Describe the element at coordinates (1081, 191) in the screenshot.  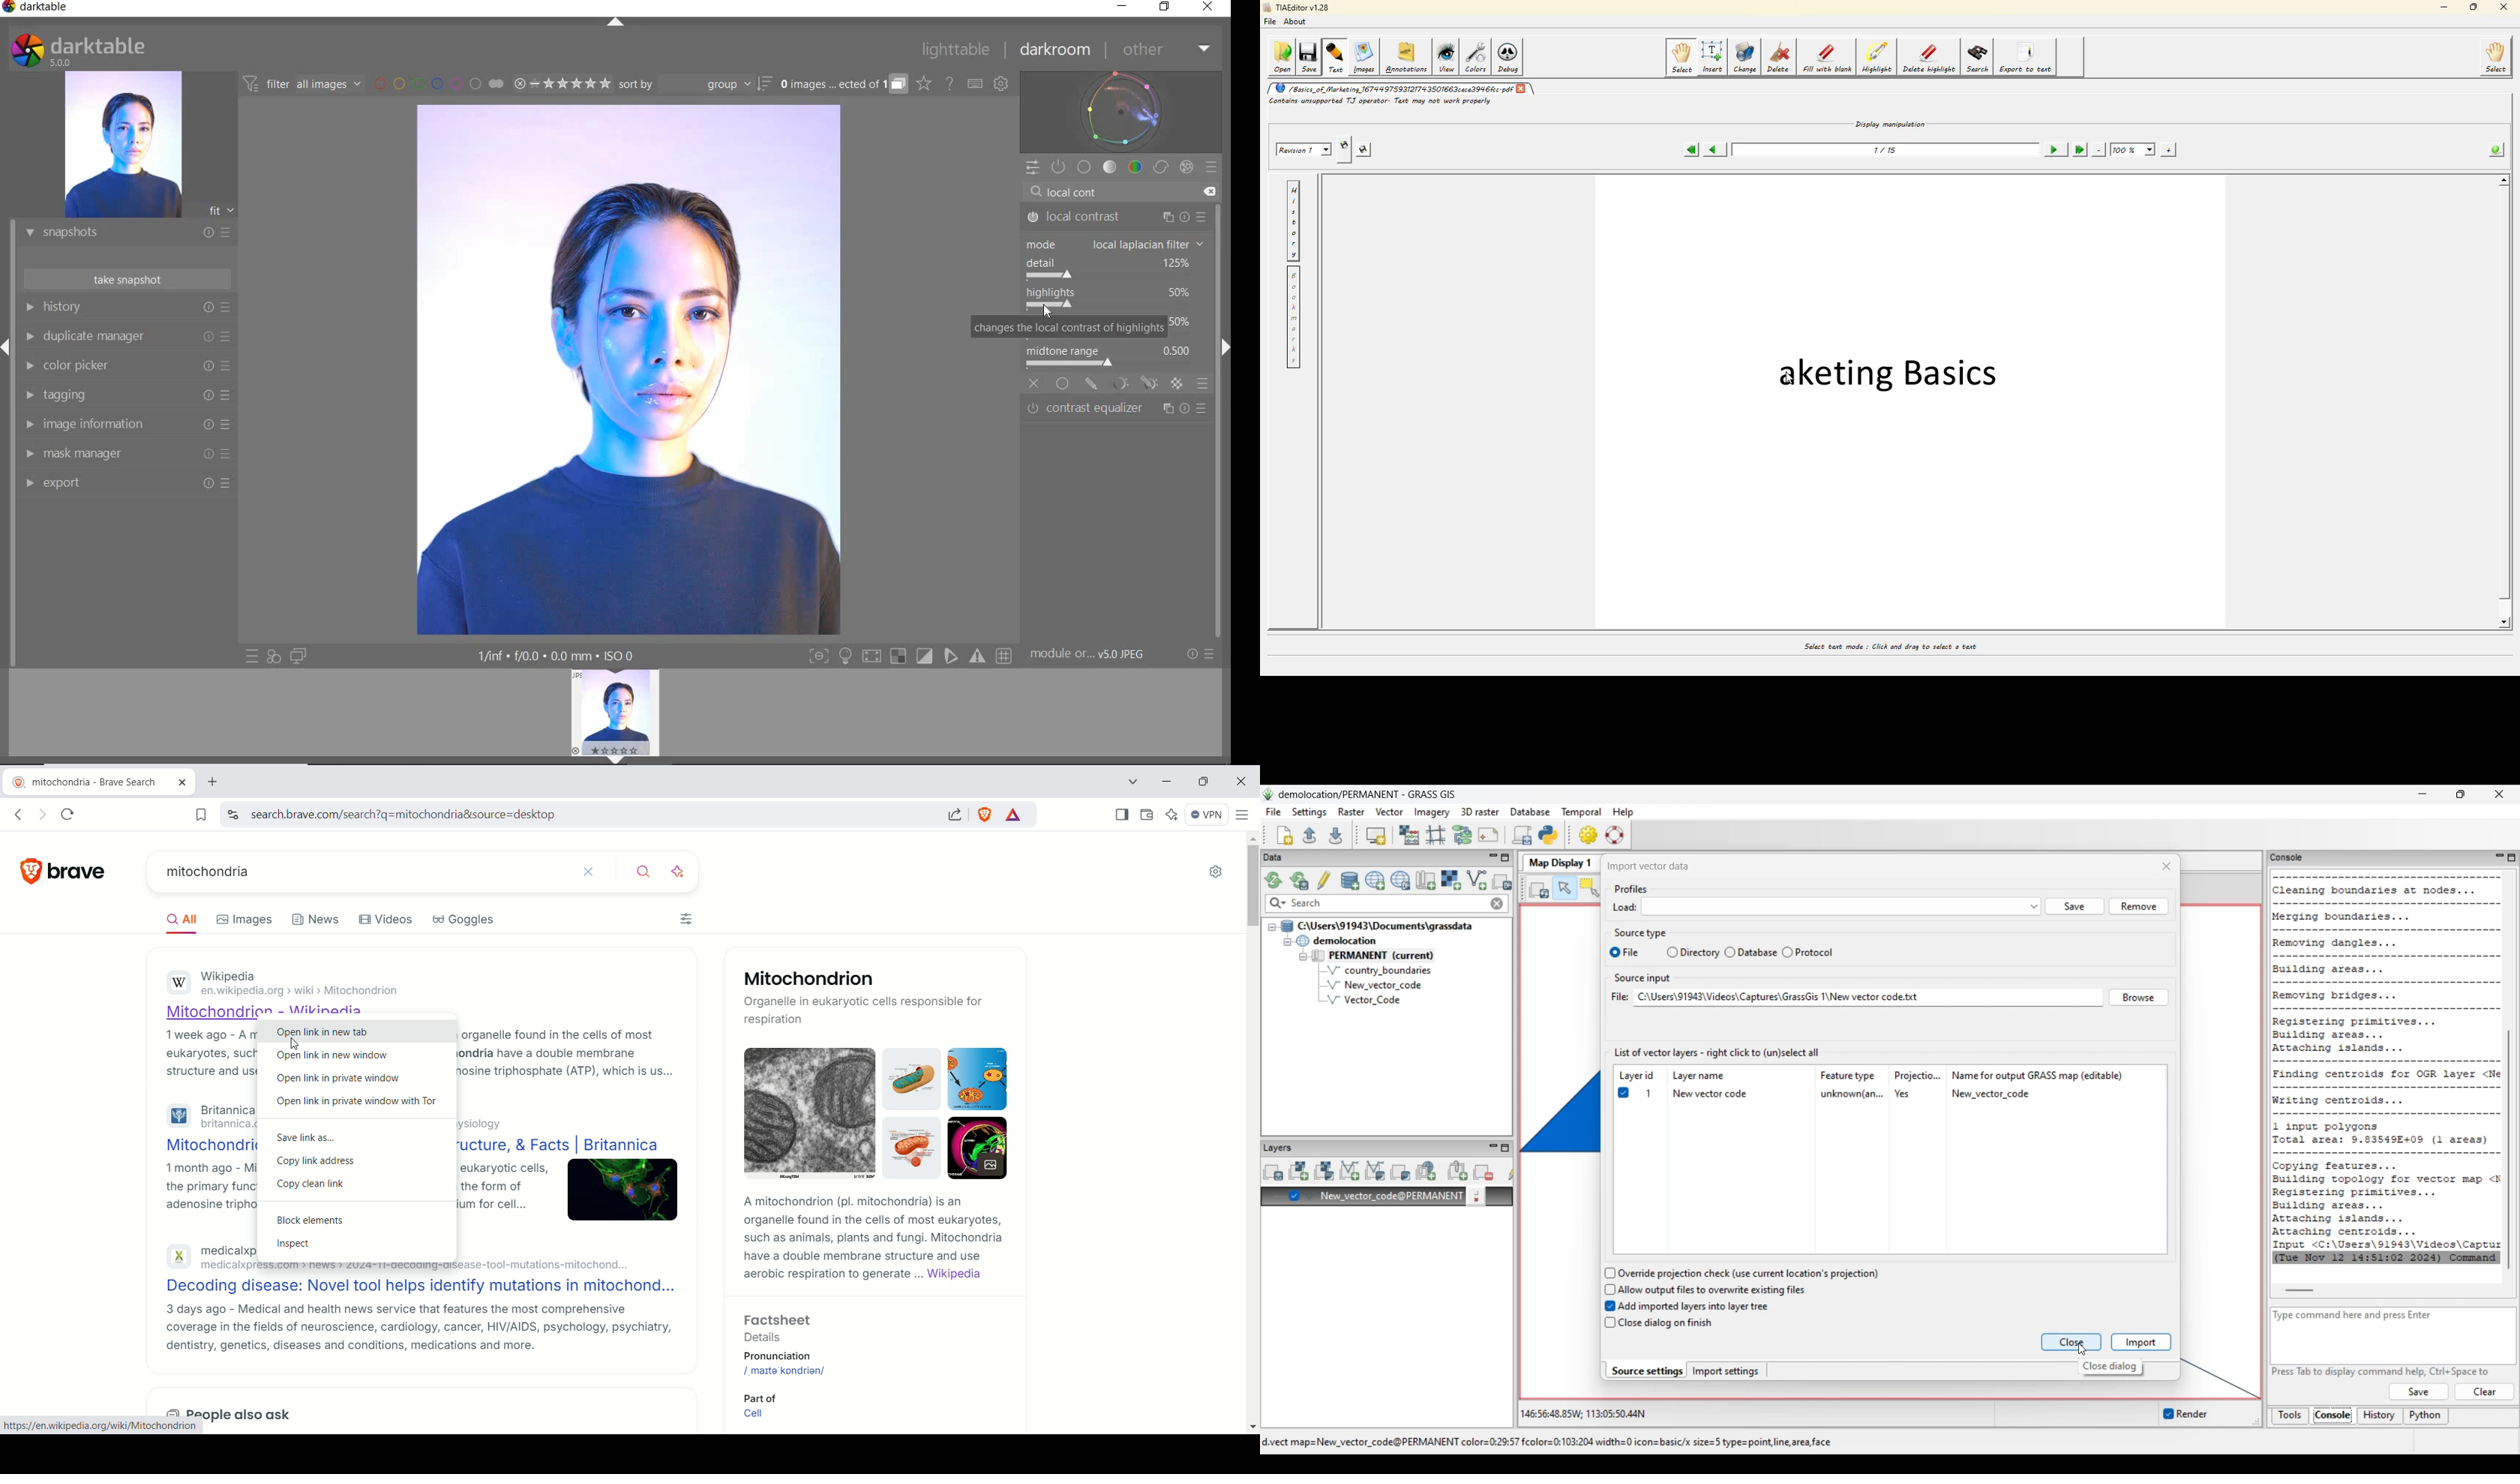
I see `INPUT VALUE` at that location.